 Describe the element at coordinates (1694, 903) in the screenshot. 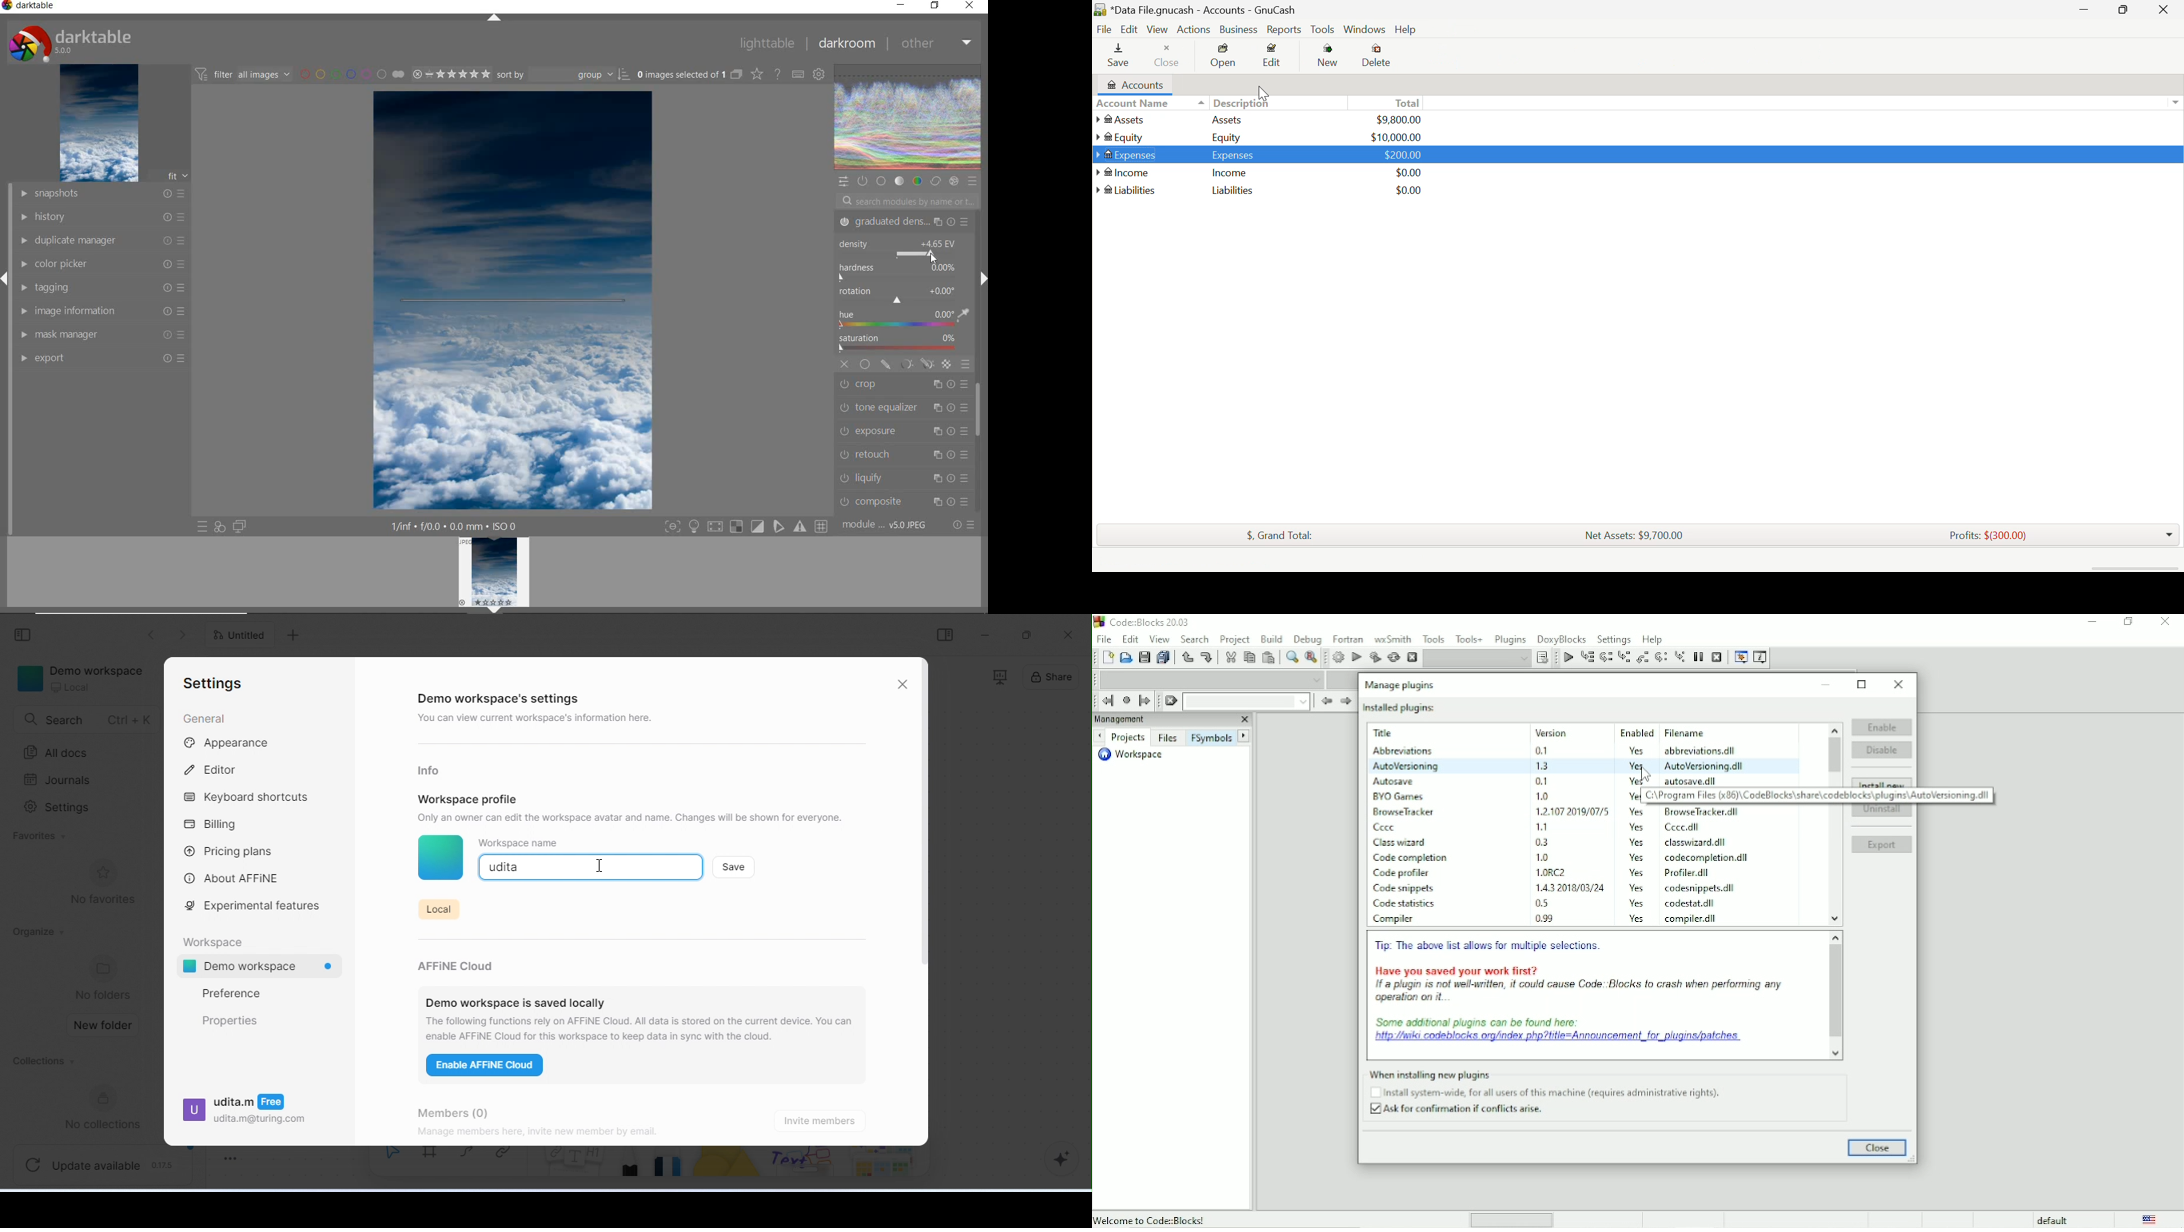

I see `codestat.dll` at that location.